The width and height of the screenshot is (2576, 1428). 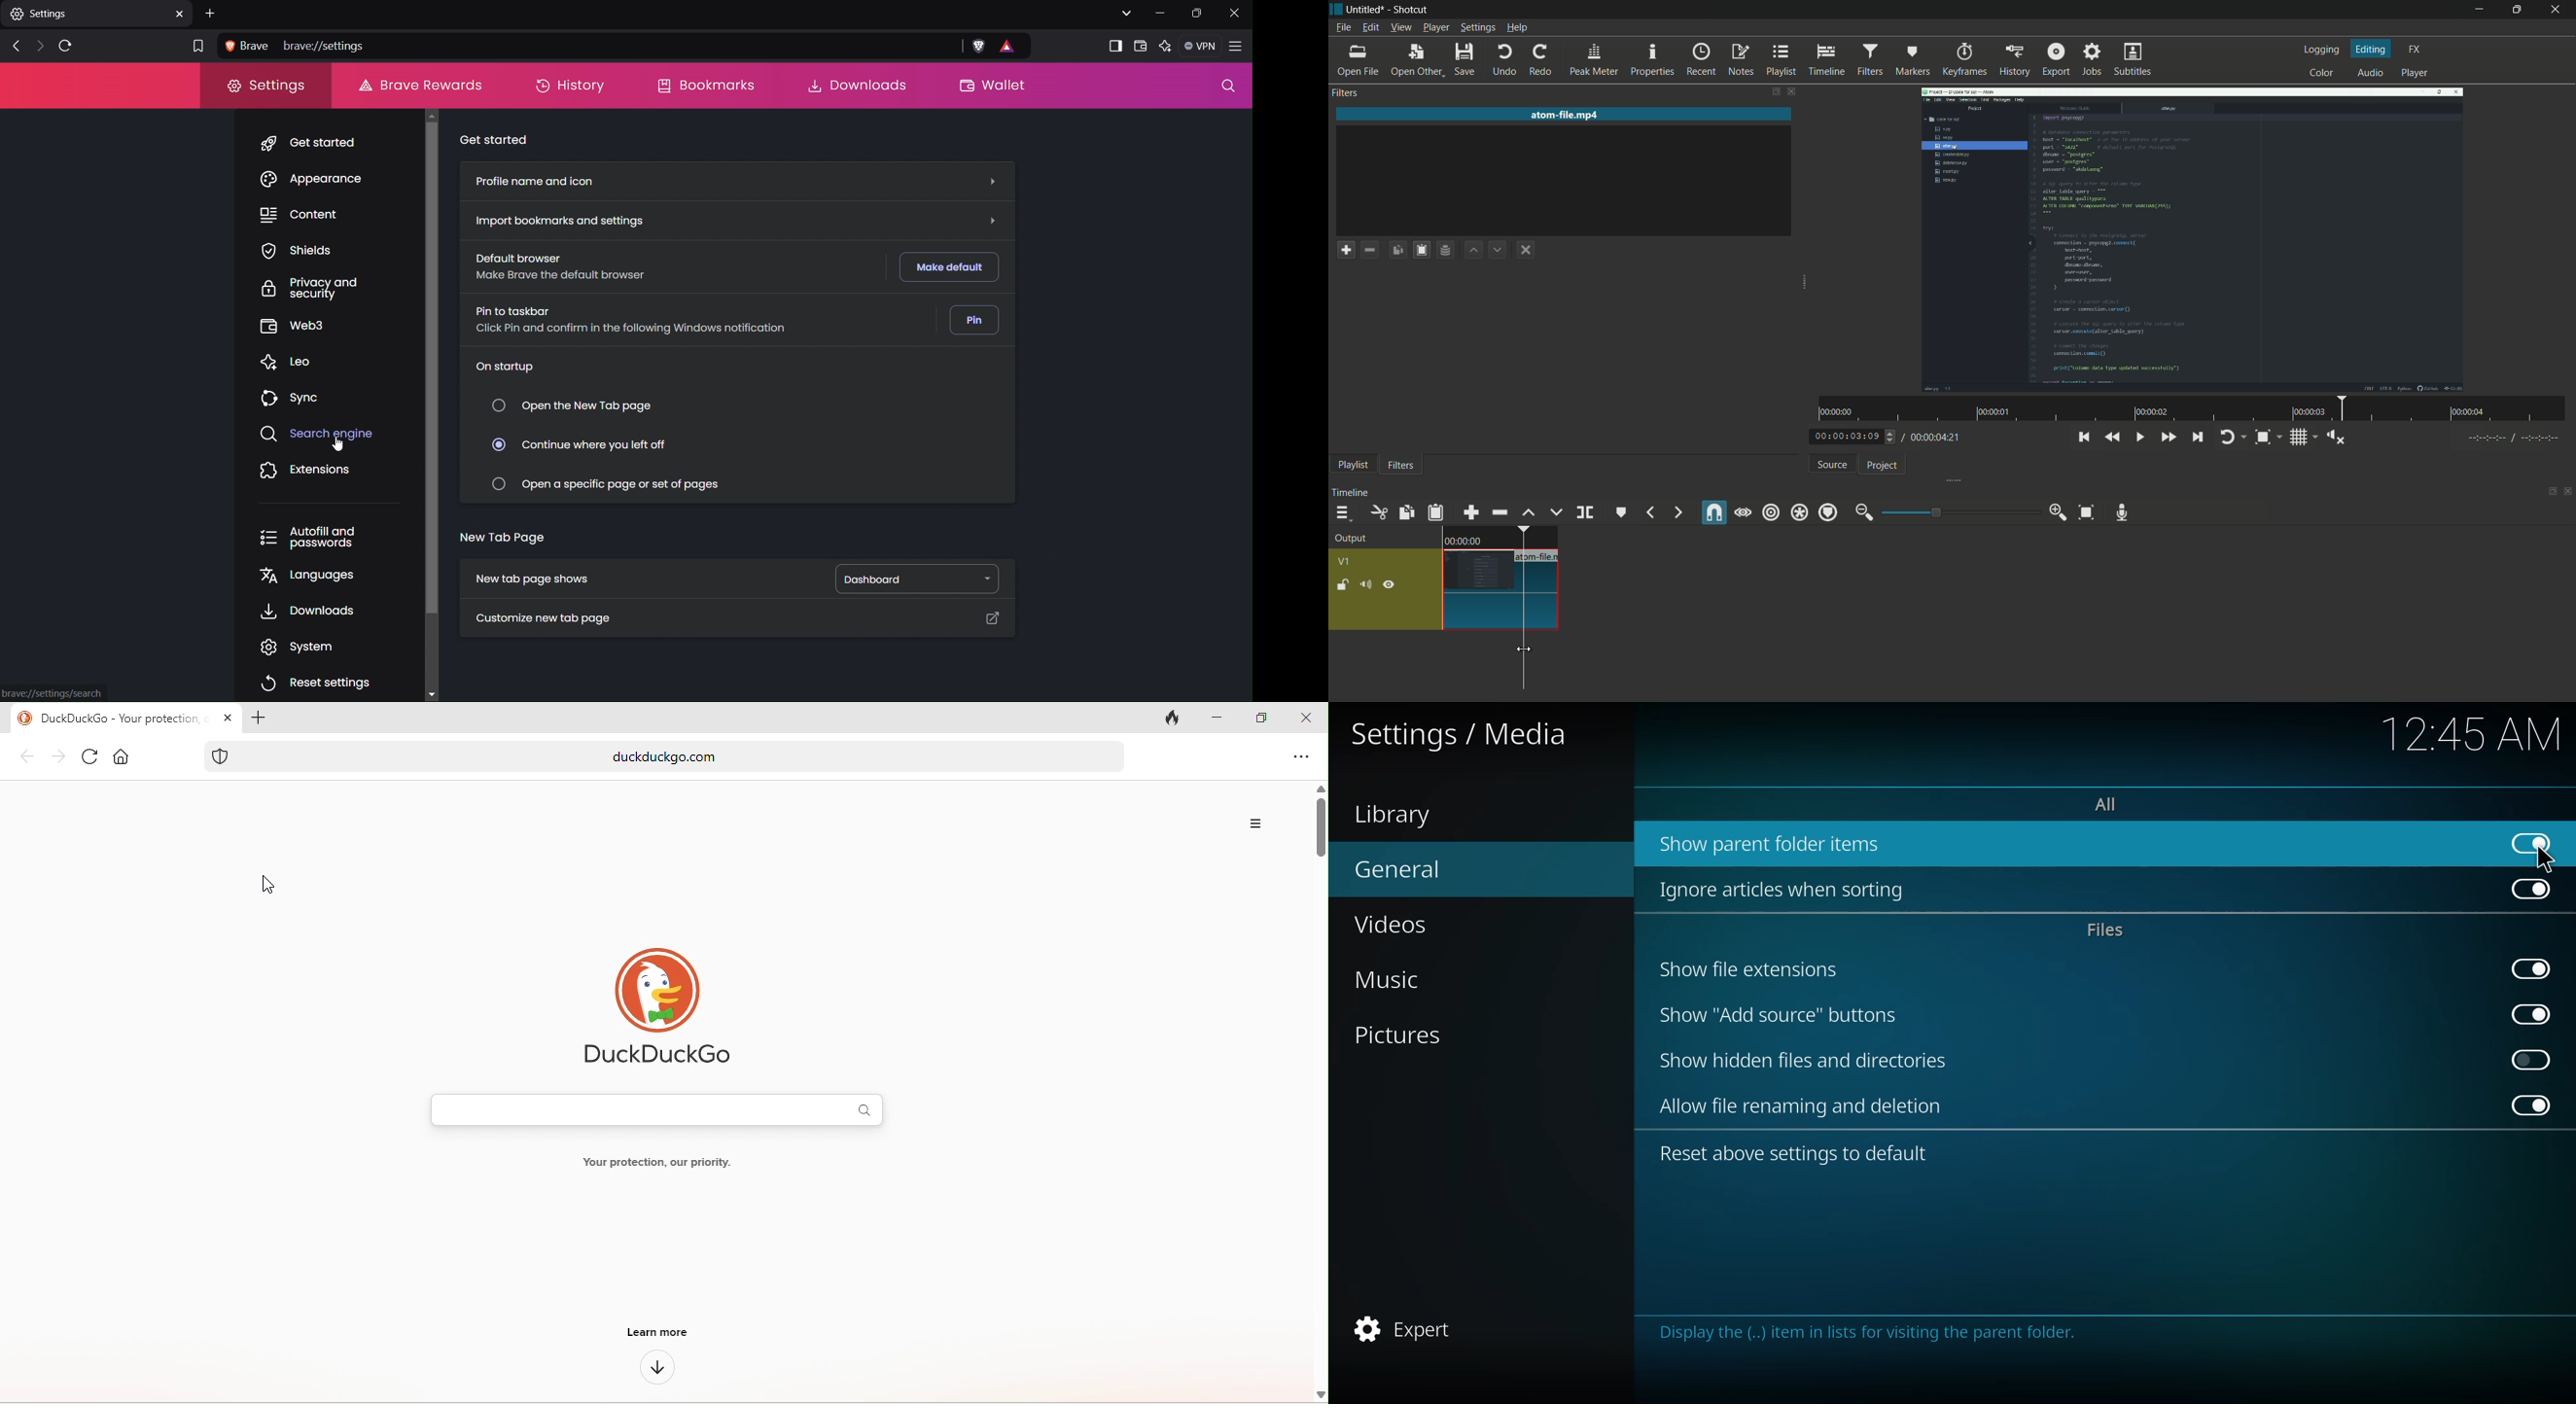 What do you see at coordinates (656, 1055) in the screenshot?
I see `duckduck go` at bounding box center [656, 1055].